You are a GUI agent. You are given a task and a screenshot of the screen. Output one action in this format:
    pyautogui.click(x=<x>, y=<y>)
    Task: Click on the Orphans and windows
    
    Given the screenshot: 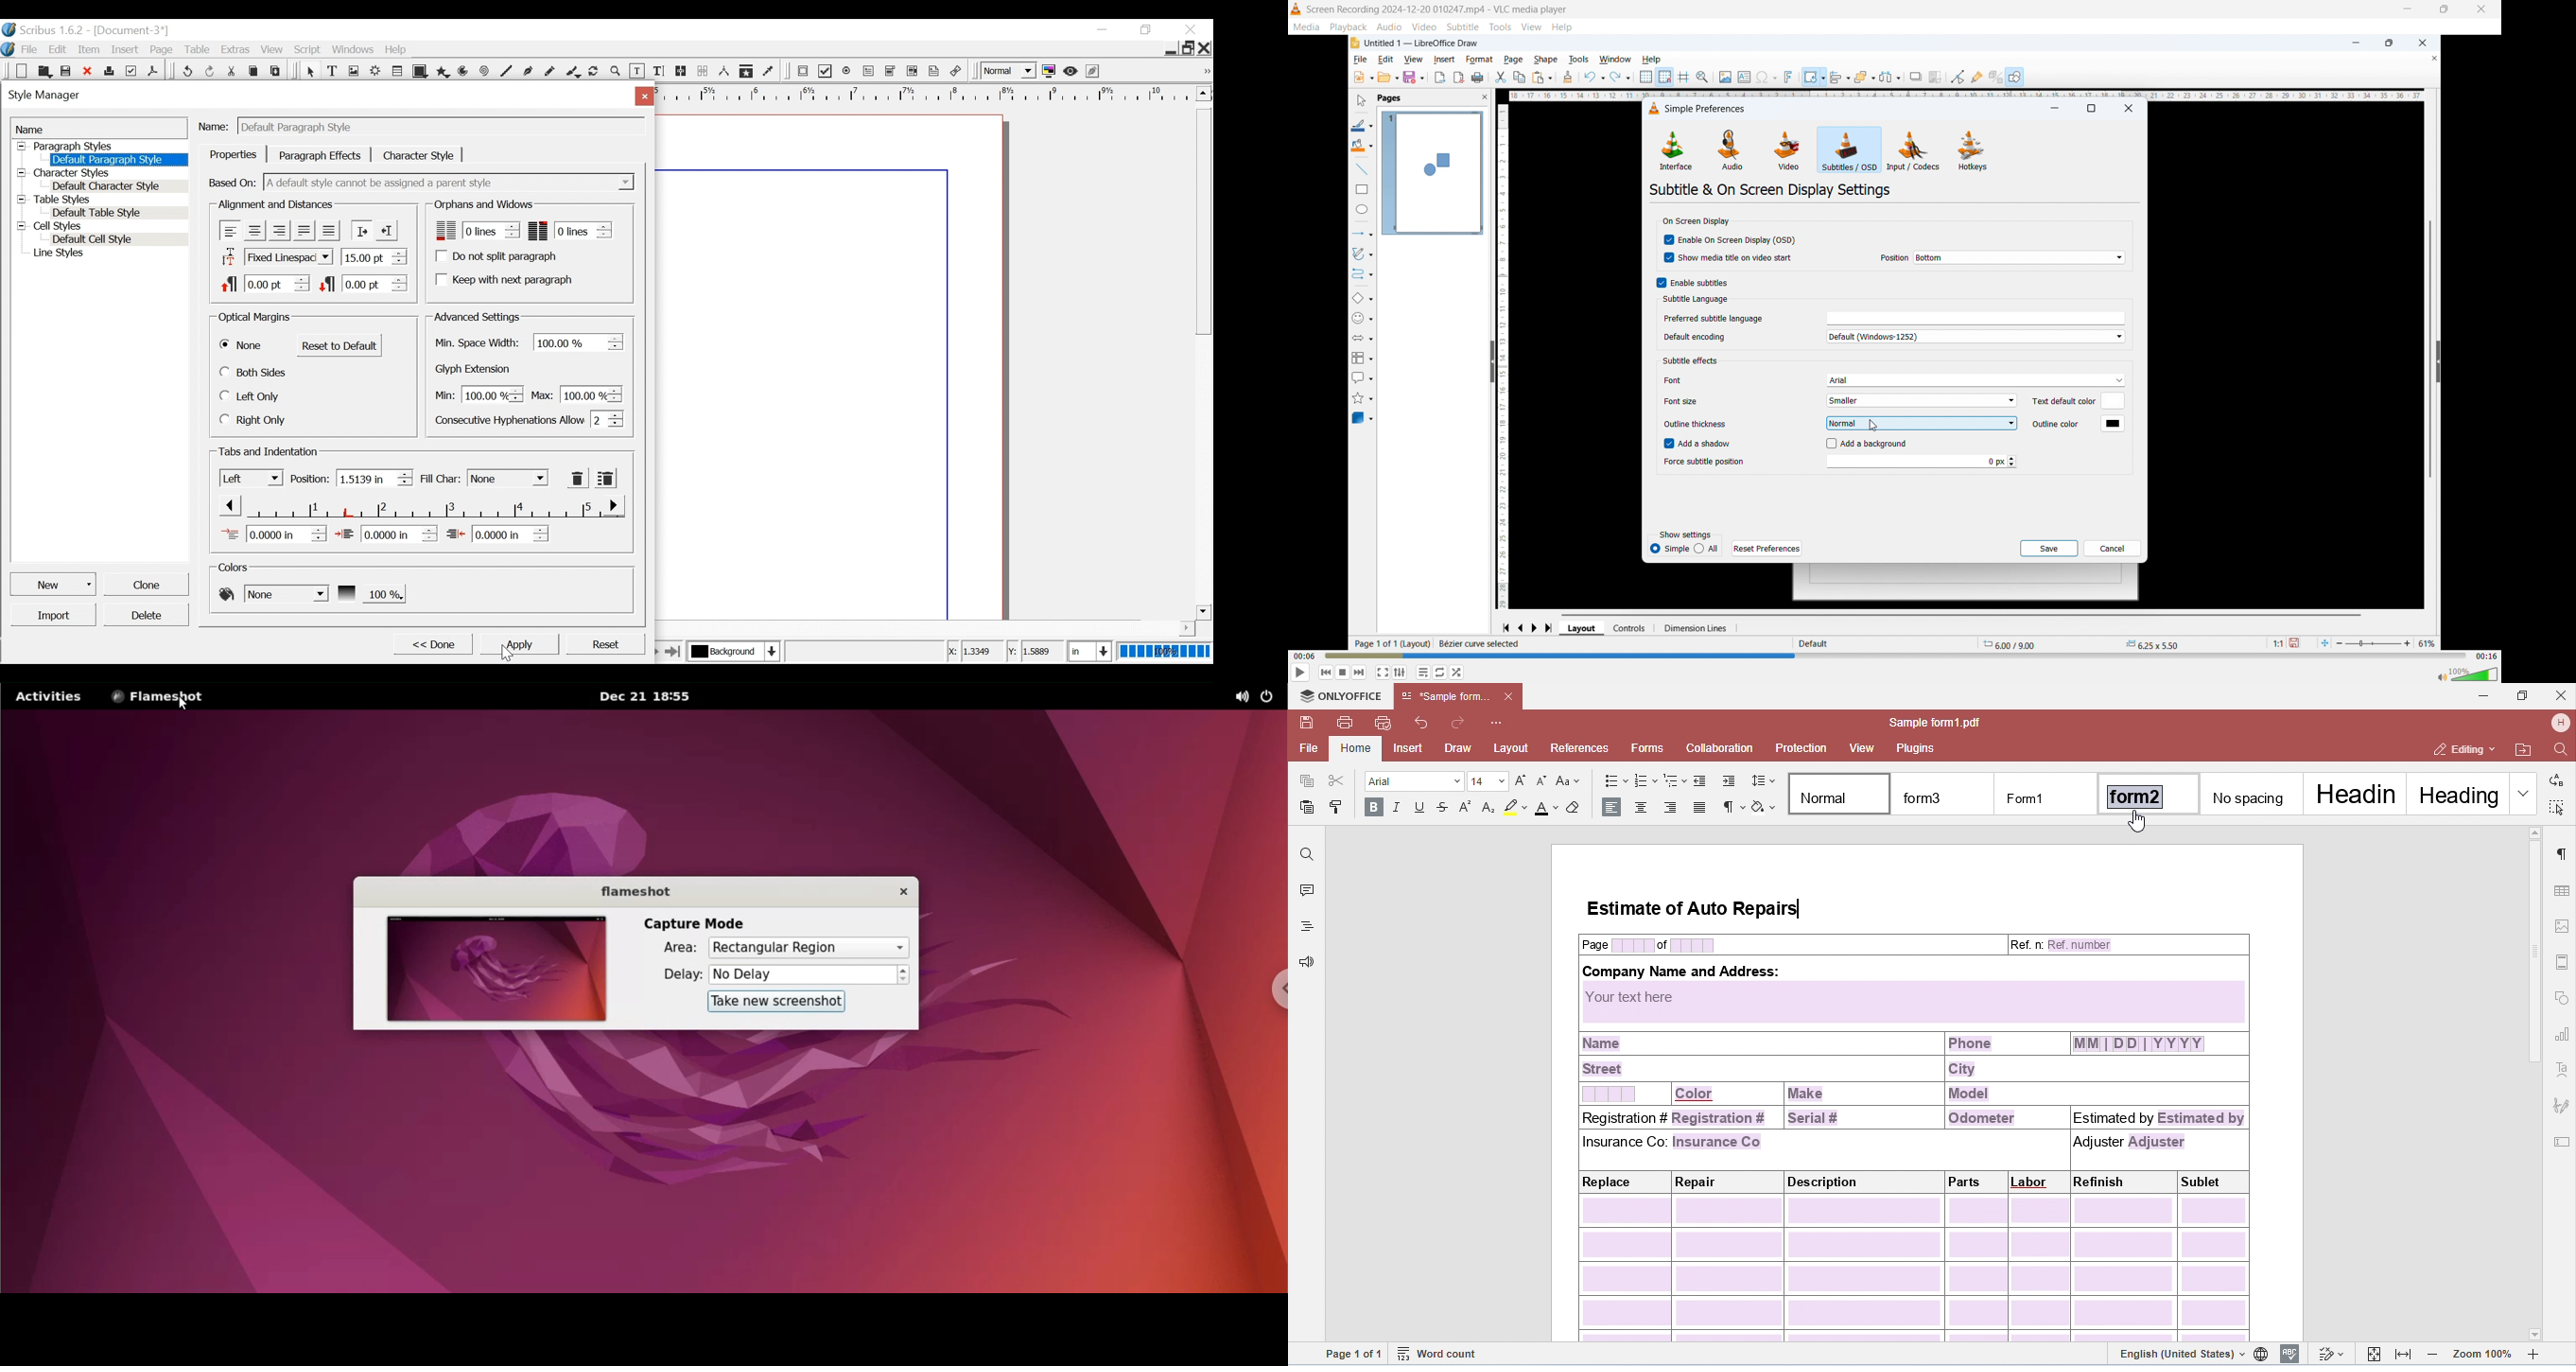 What is the action you would take?
    pyautogui.click(x=482, y=205)
    